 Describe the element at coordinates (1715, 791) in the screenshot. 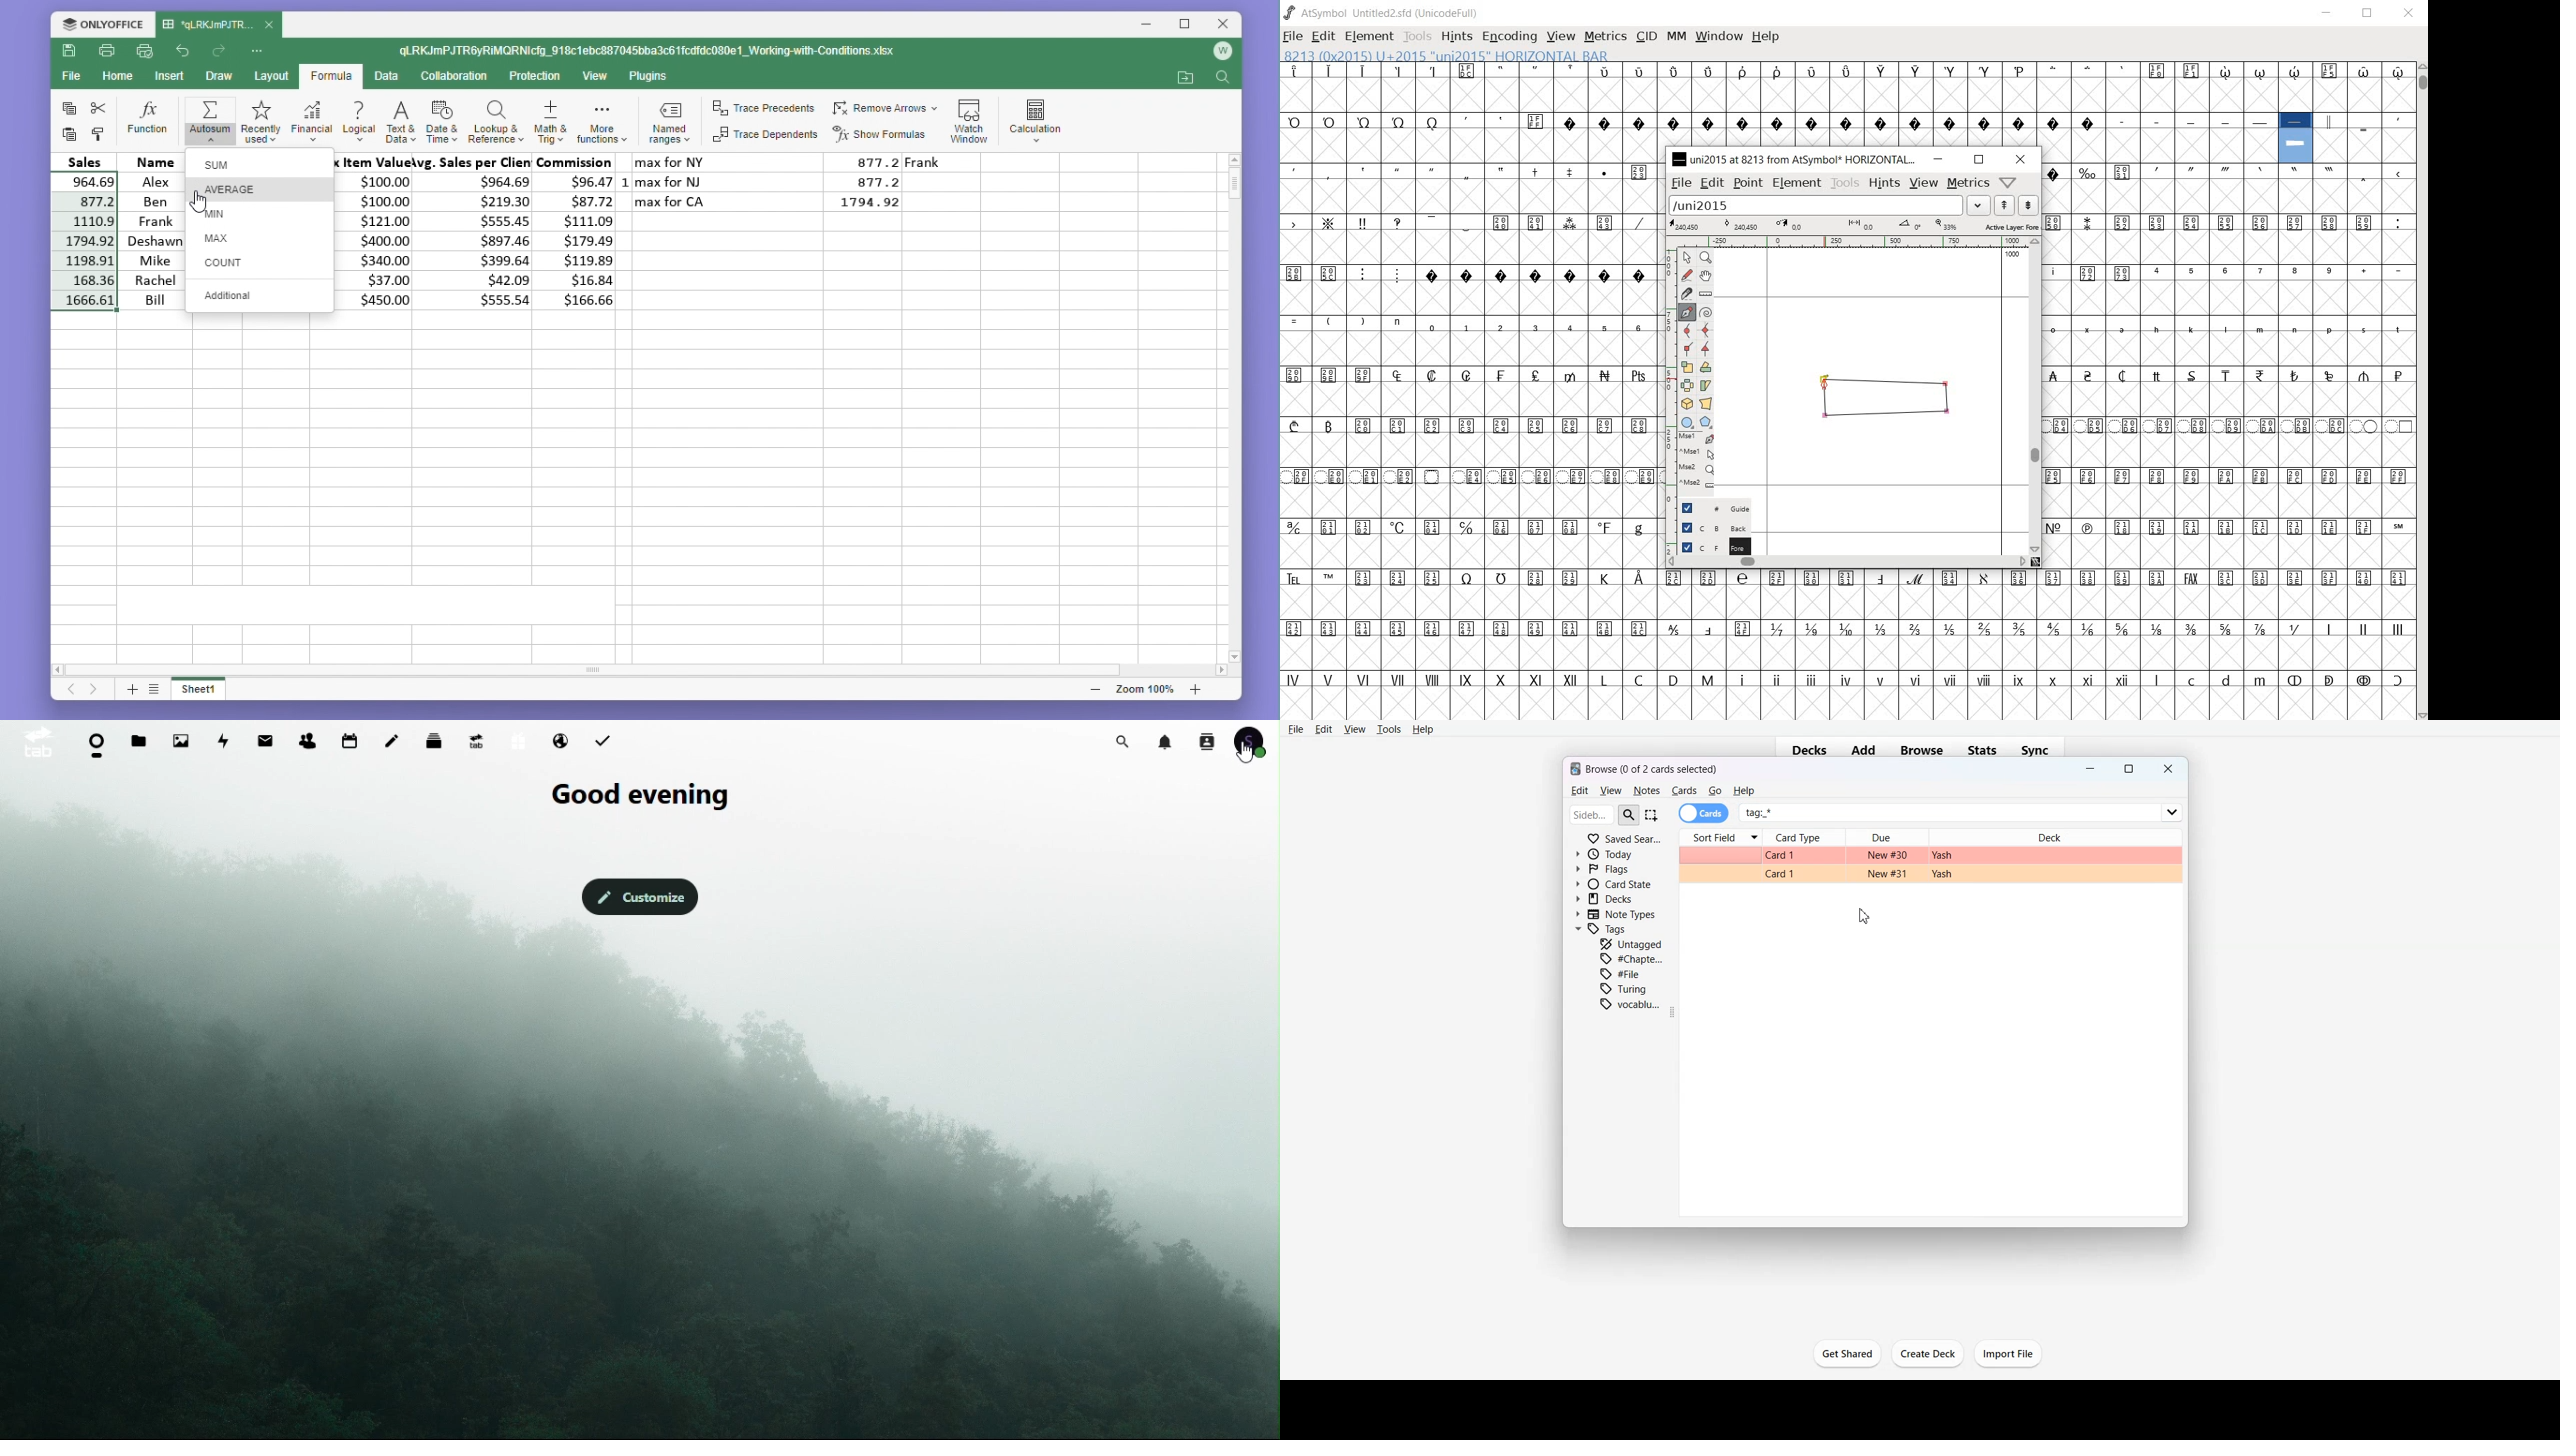

I see `Go` at that location.